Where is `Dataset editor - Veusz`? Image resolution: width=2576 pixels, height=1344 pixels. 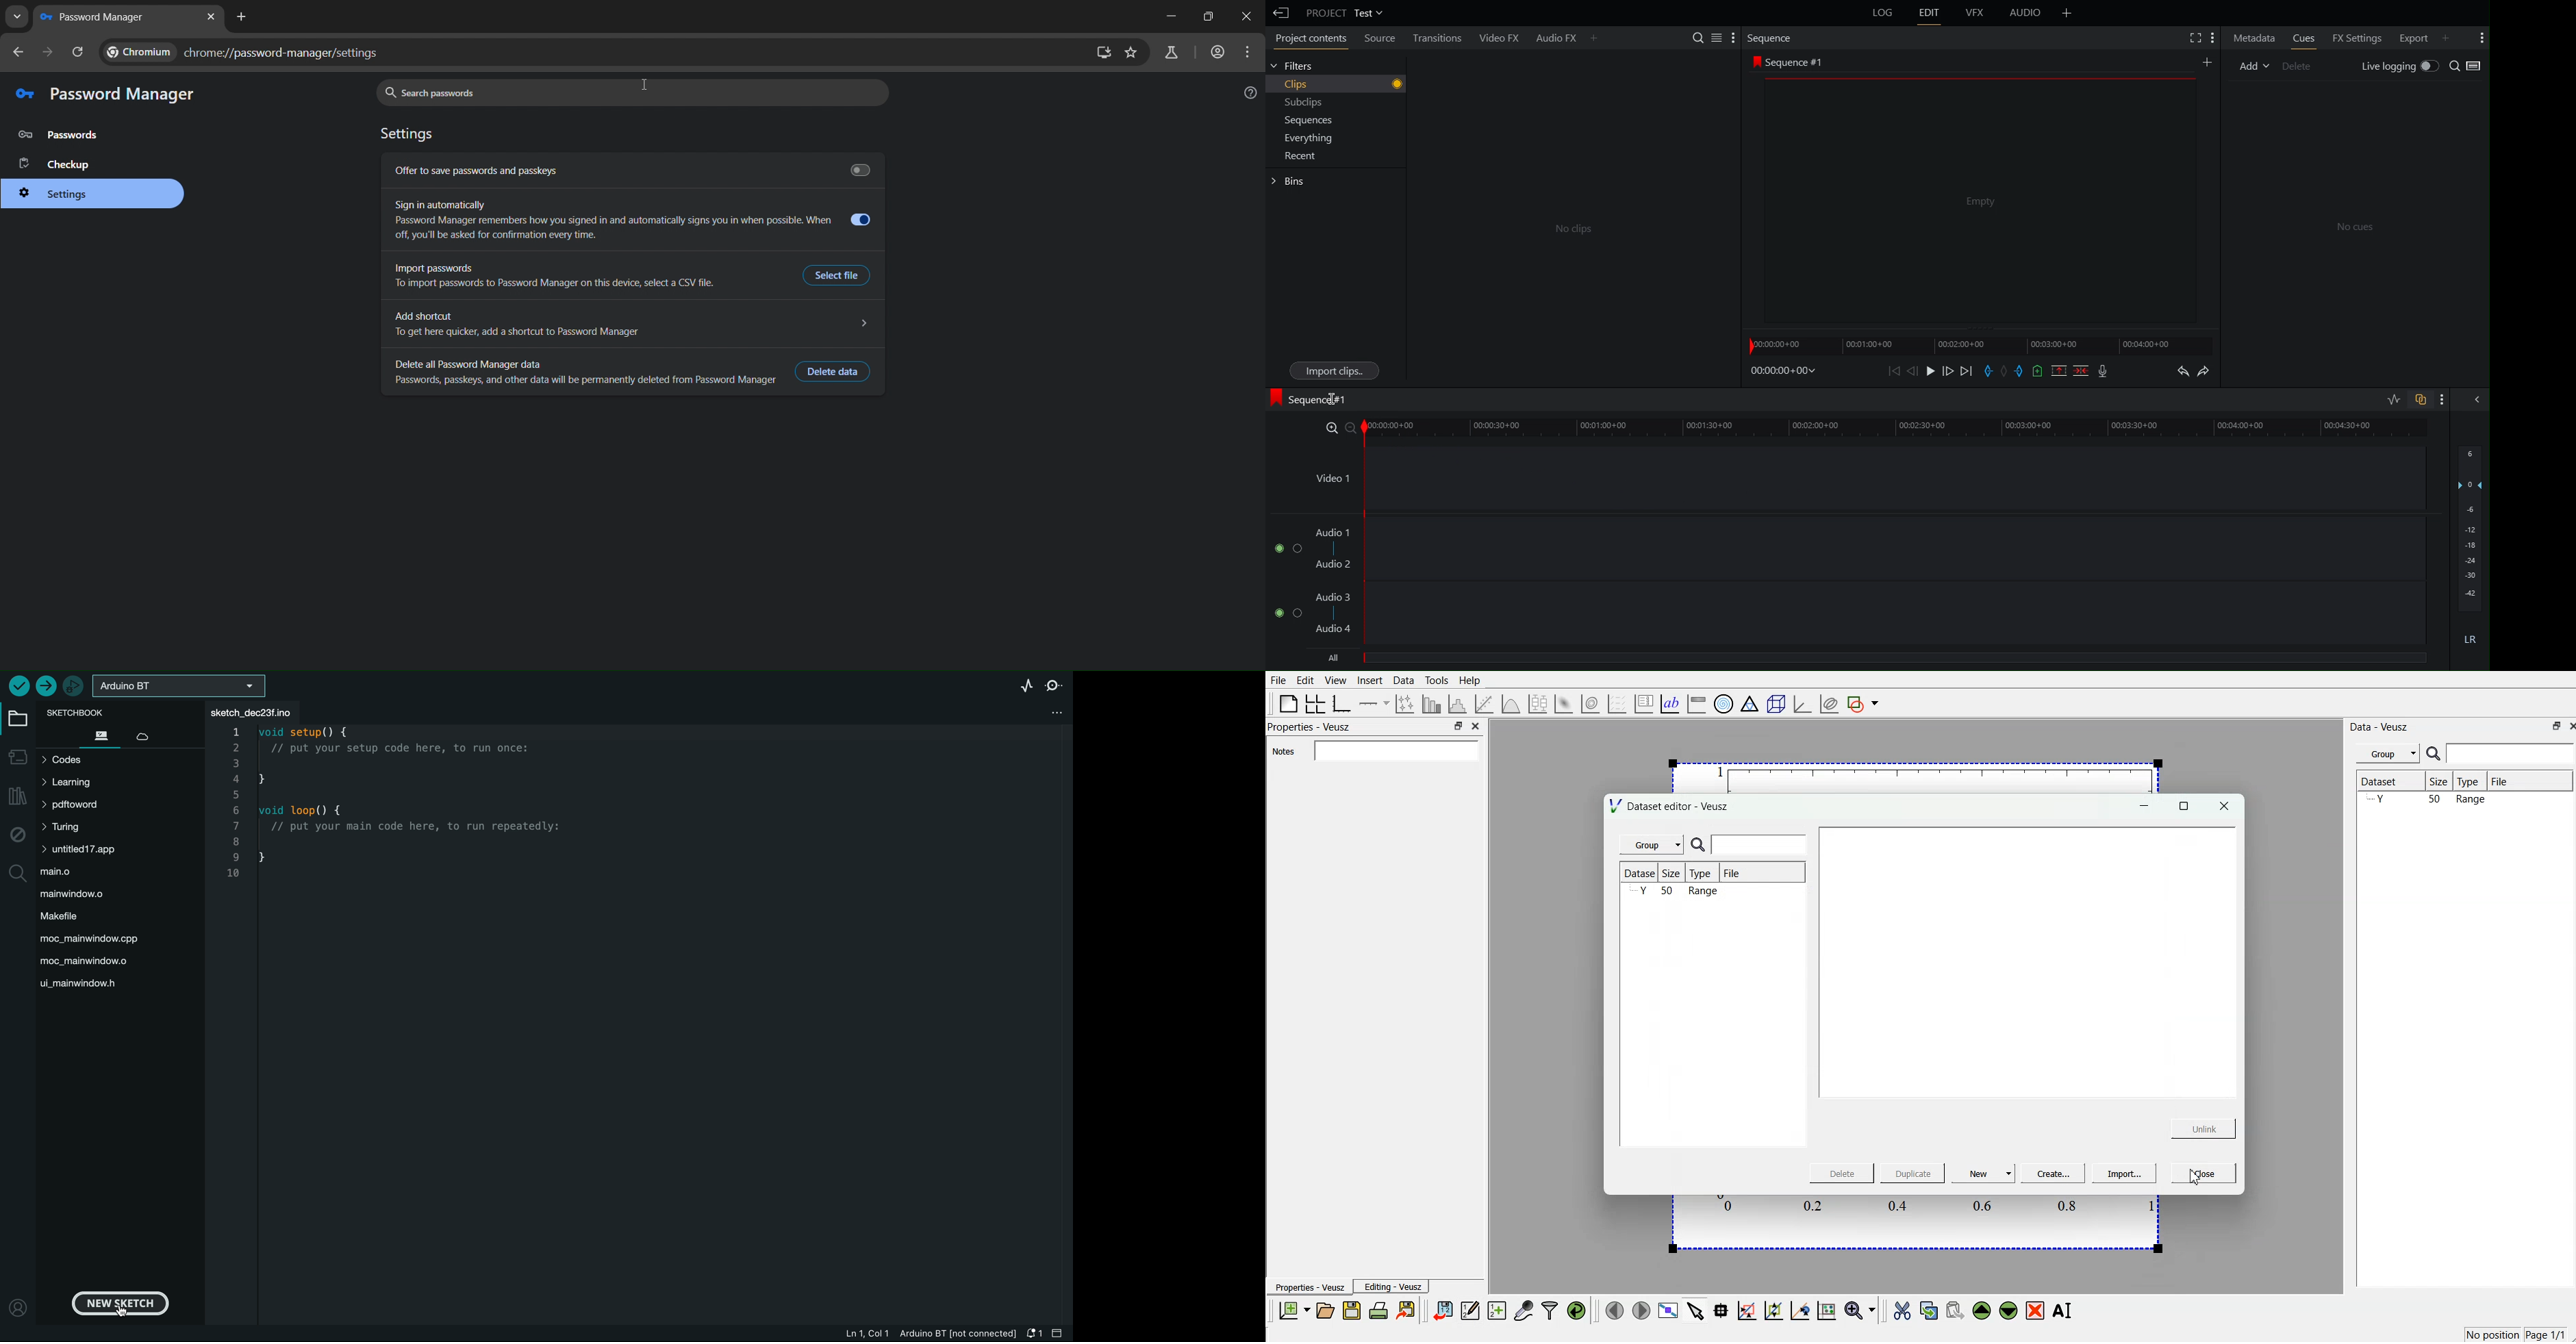
Dataset editor - Veusz is located at coordinates (1672, 805).